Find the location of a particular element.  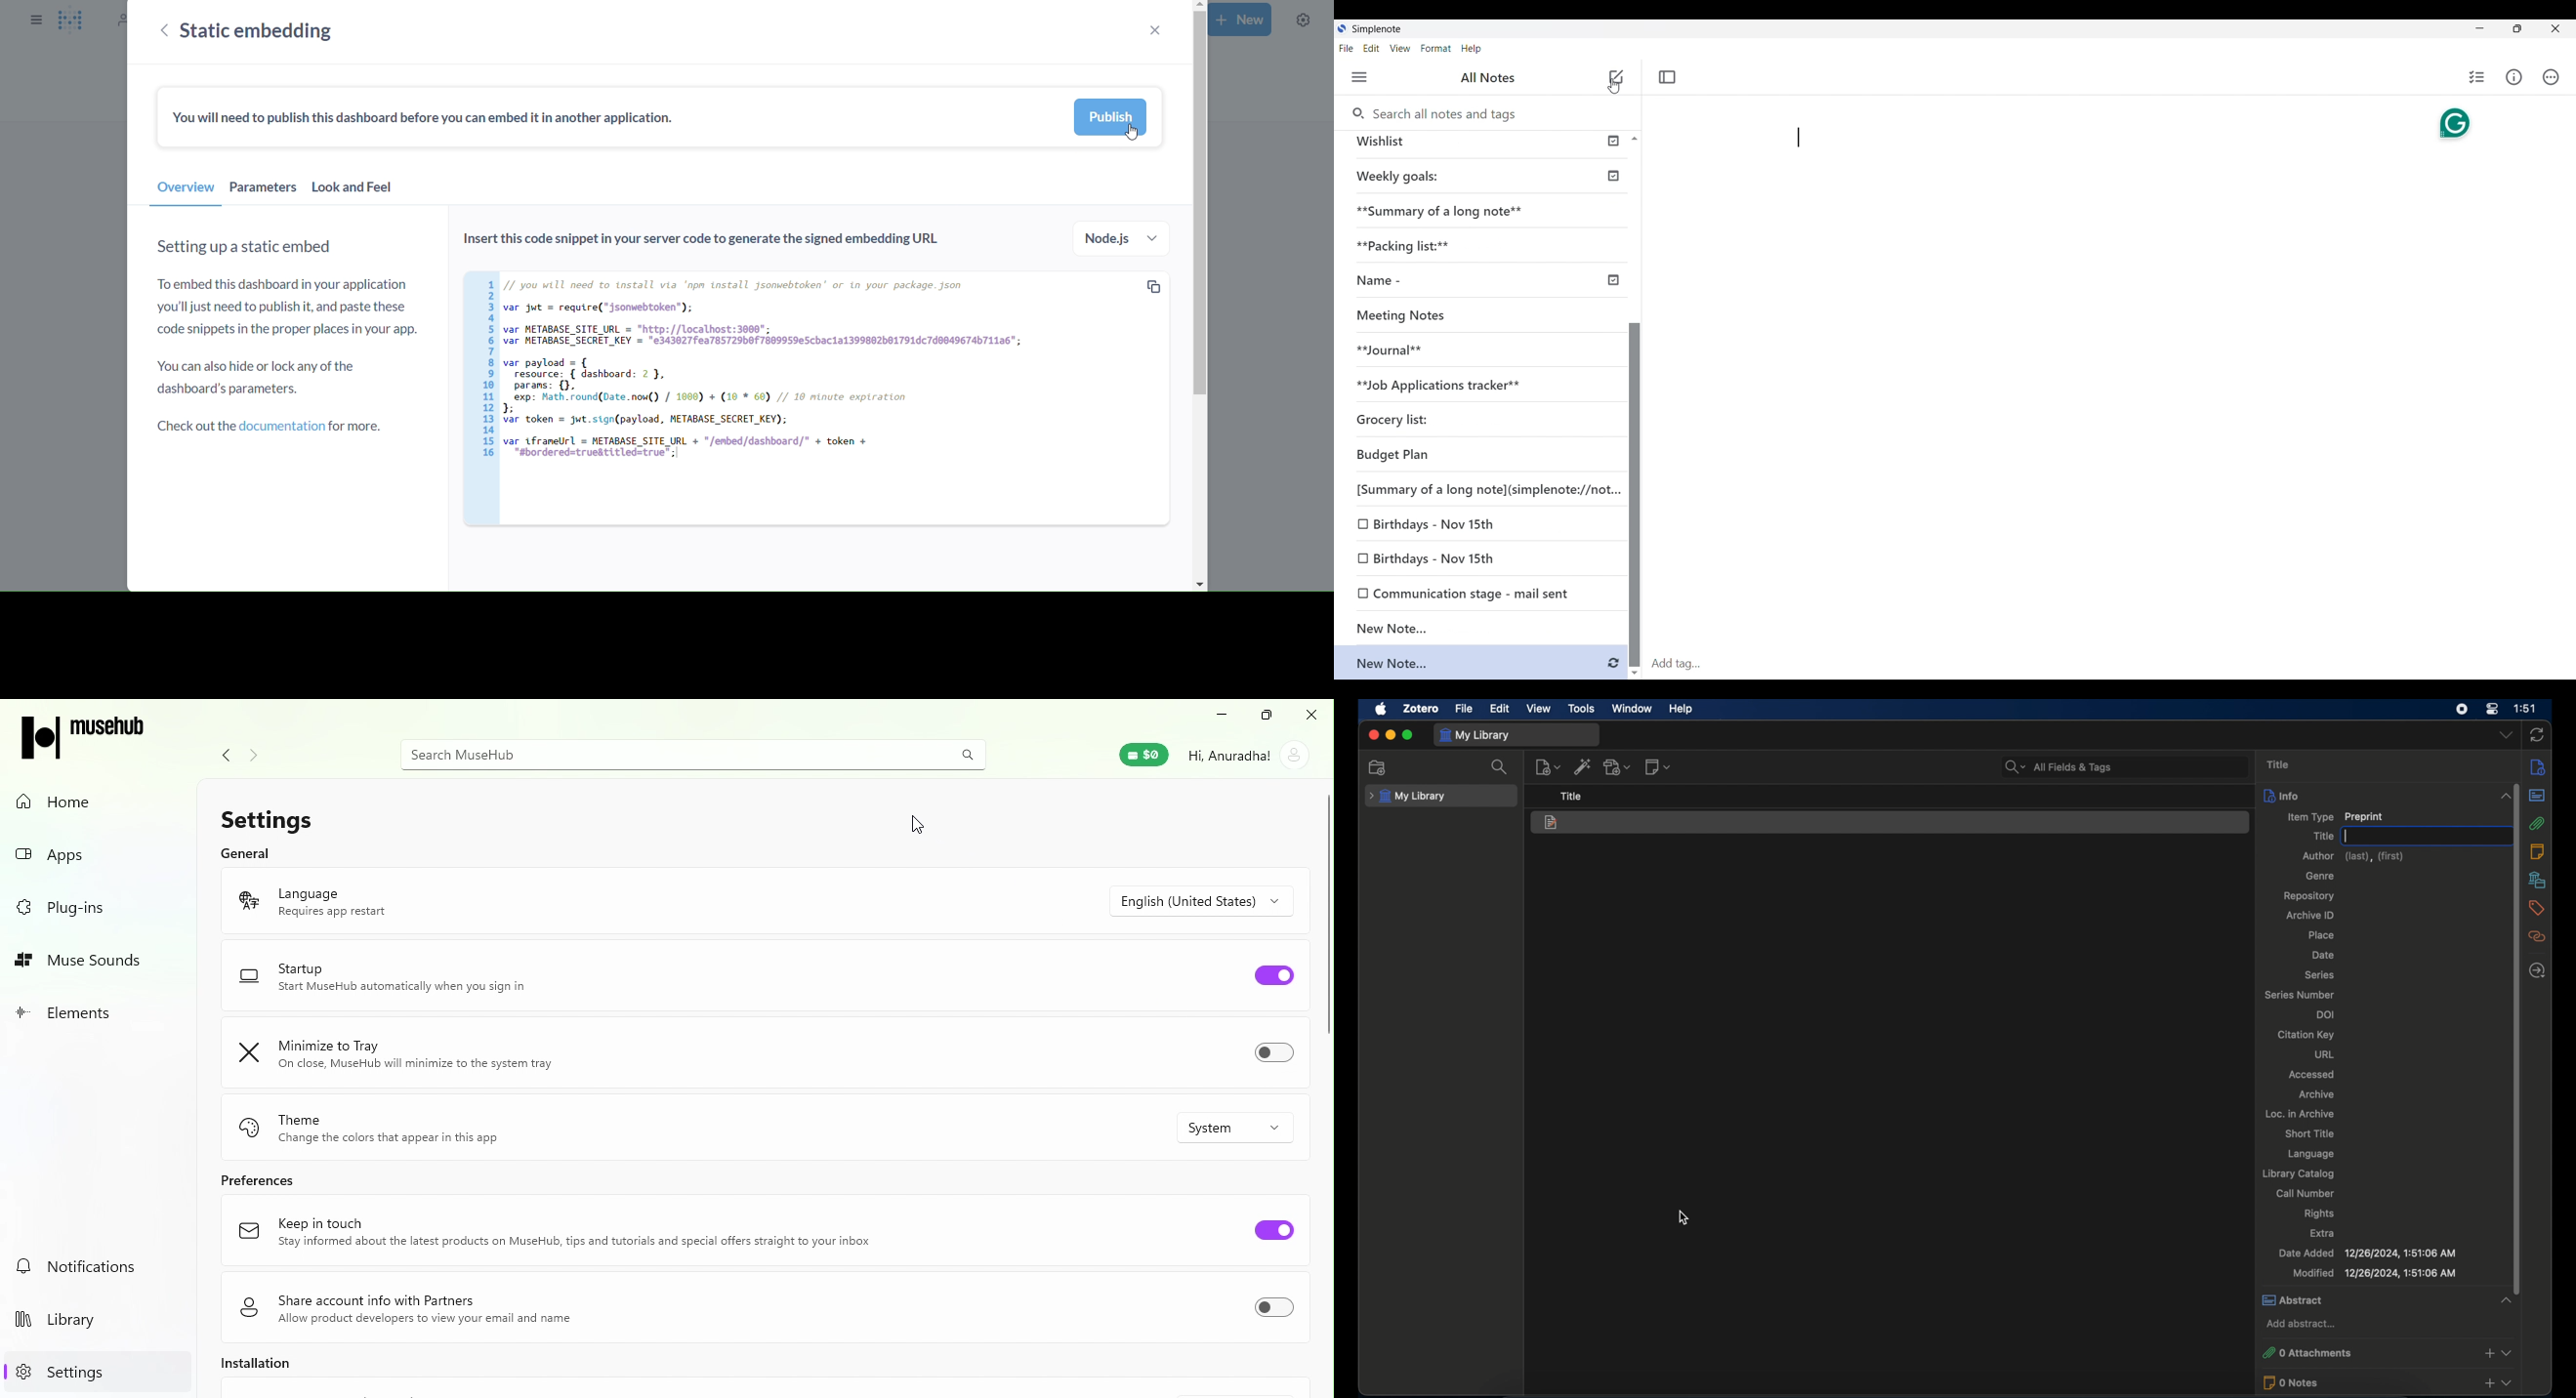

close is located at coordinates (1153, 30).